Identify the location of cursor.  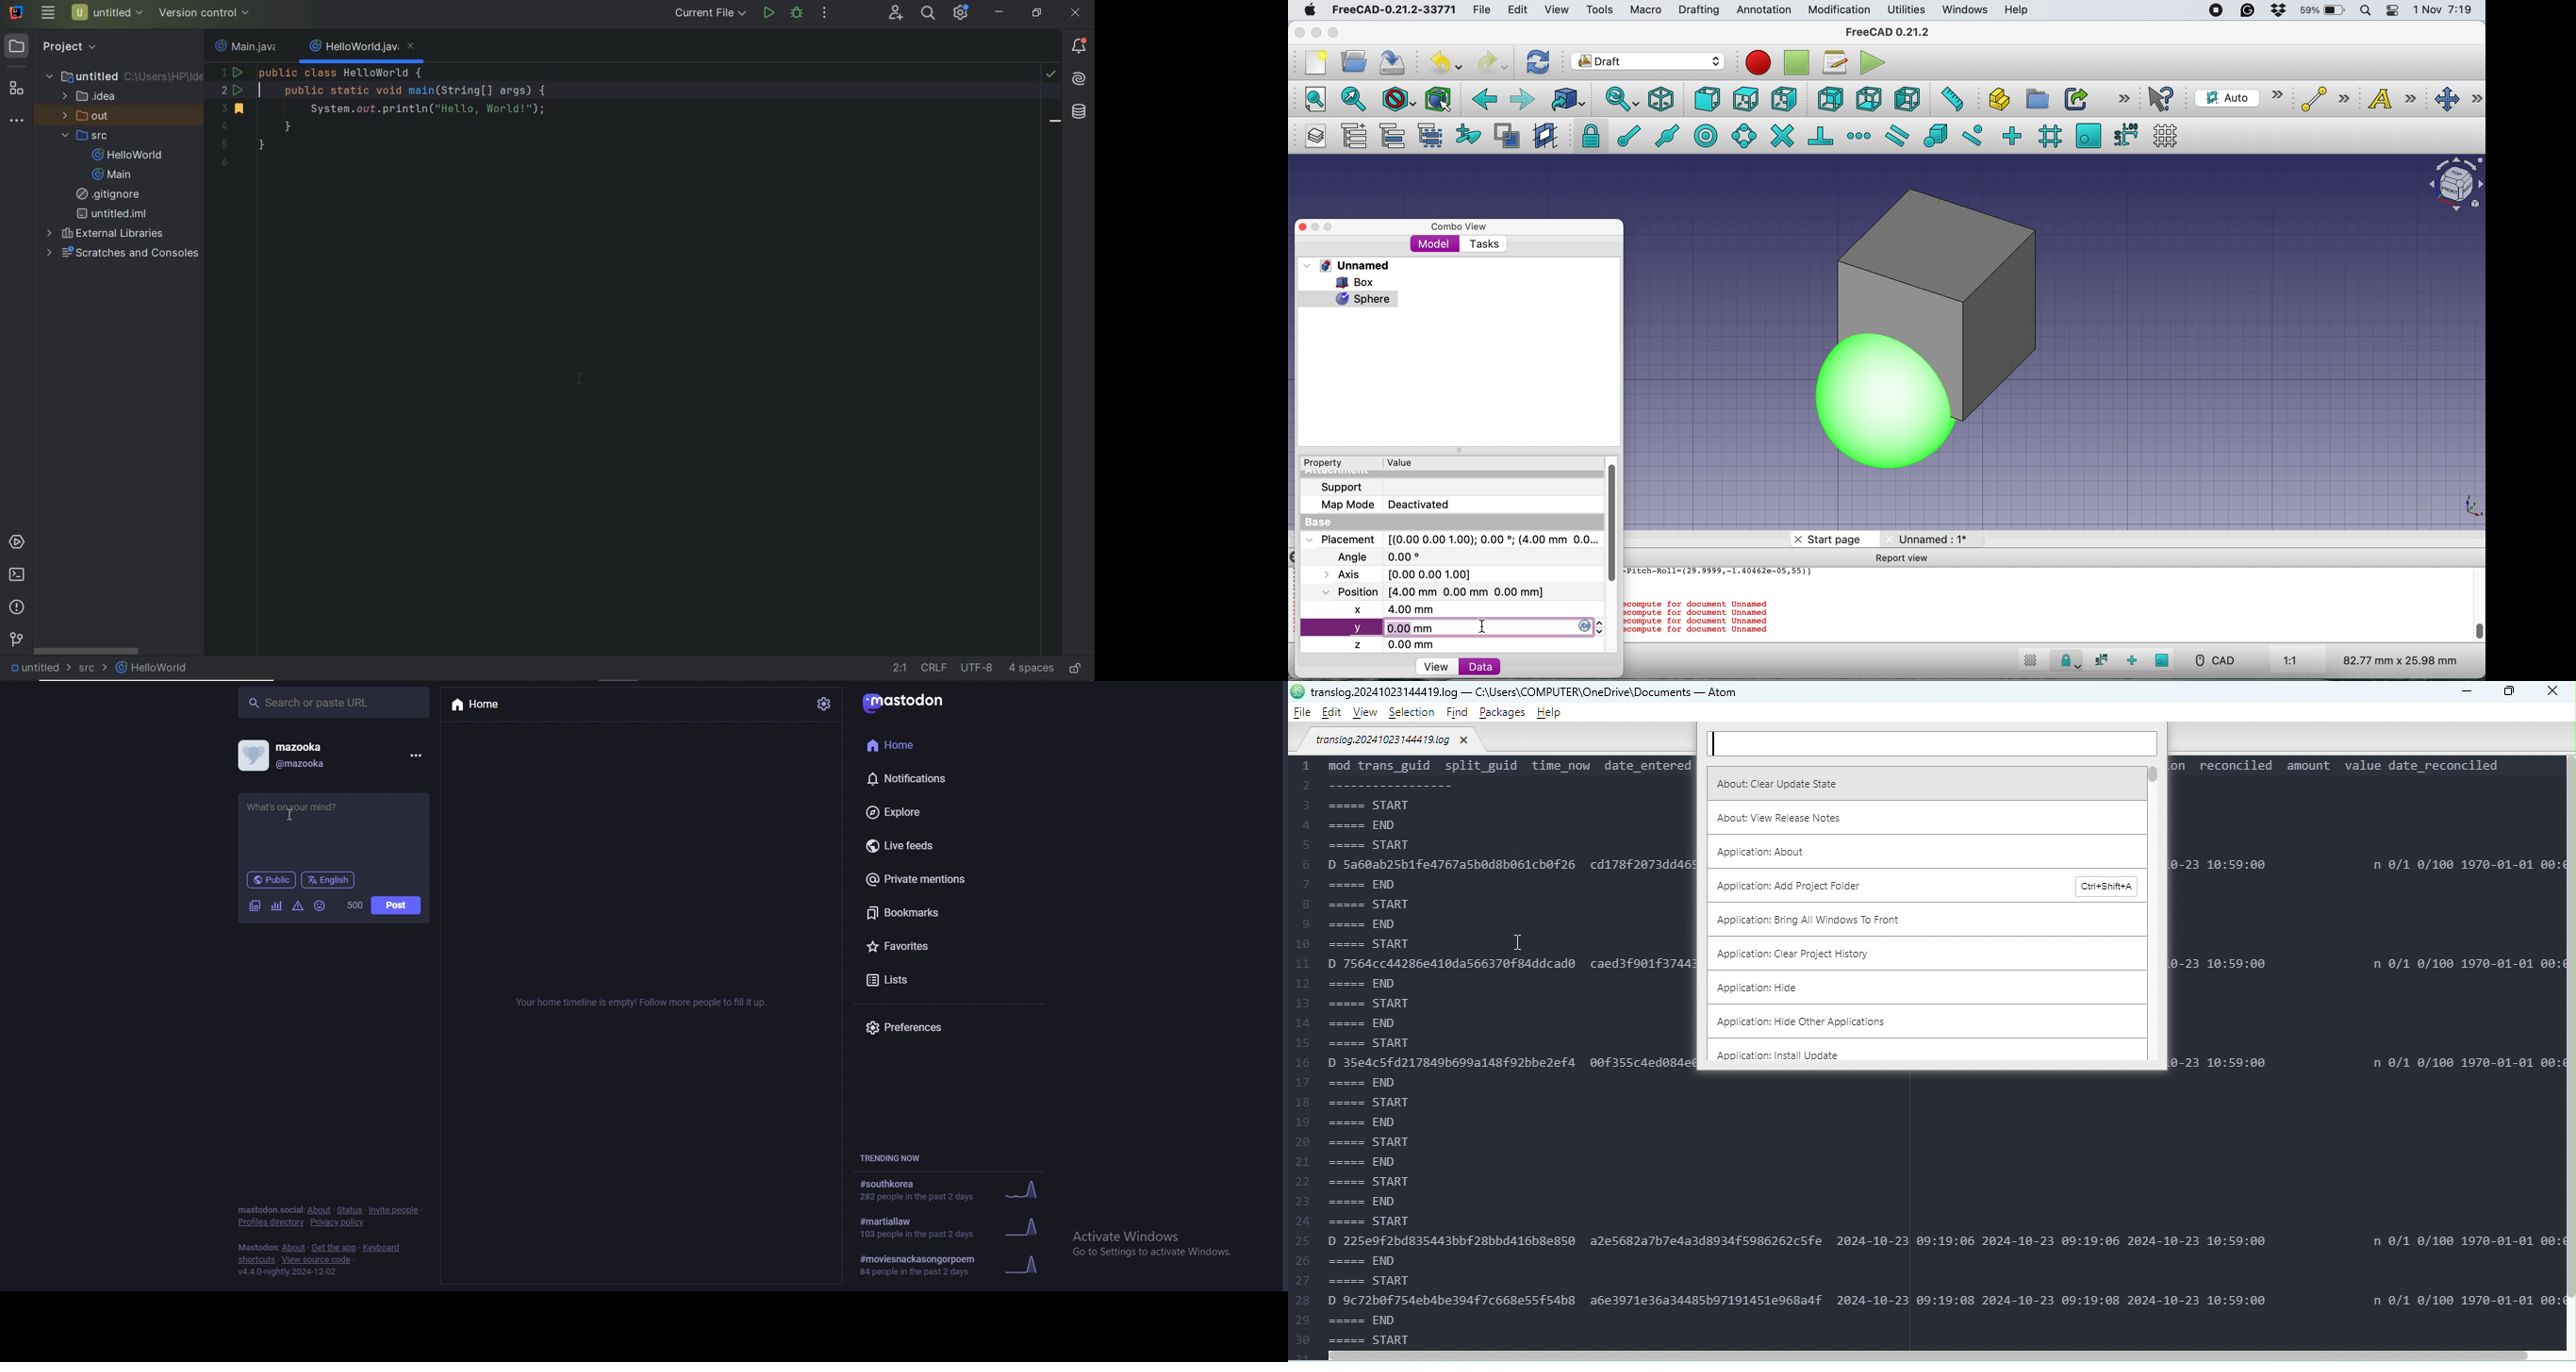
(1486, 627).